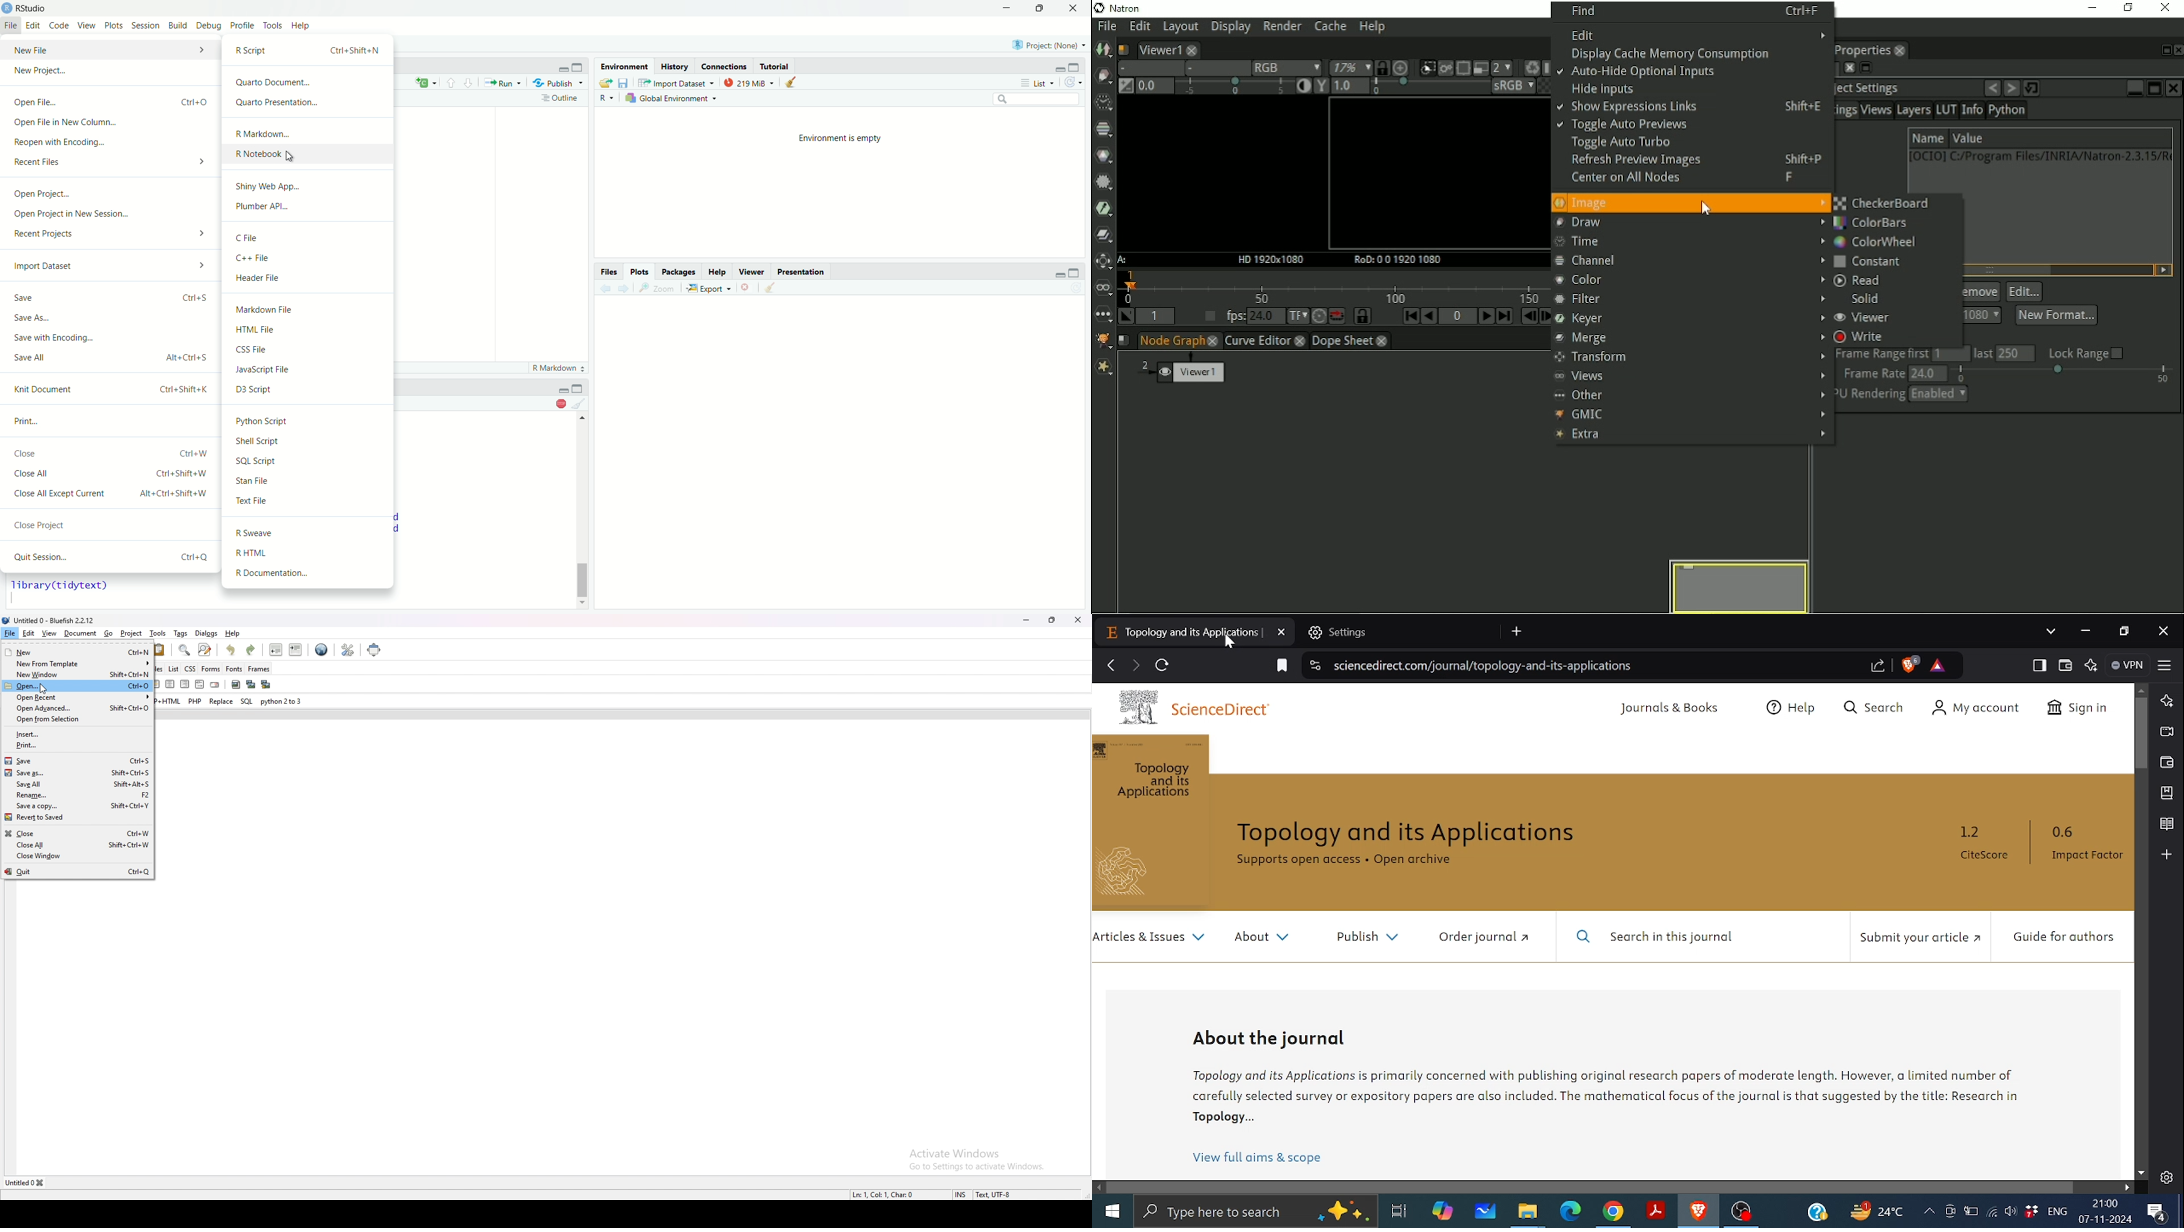 The width and height of the screenshot is (2184, 1232). Describe the element at coordinates (139, 686) in the screenshot. I see `Ctrl+0` at that location.